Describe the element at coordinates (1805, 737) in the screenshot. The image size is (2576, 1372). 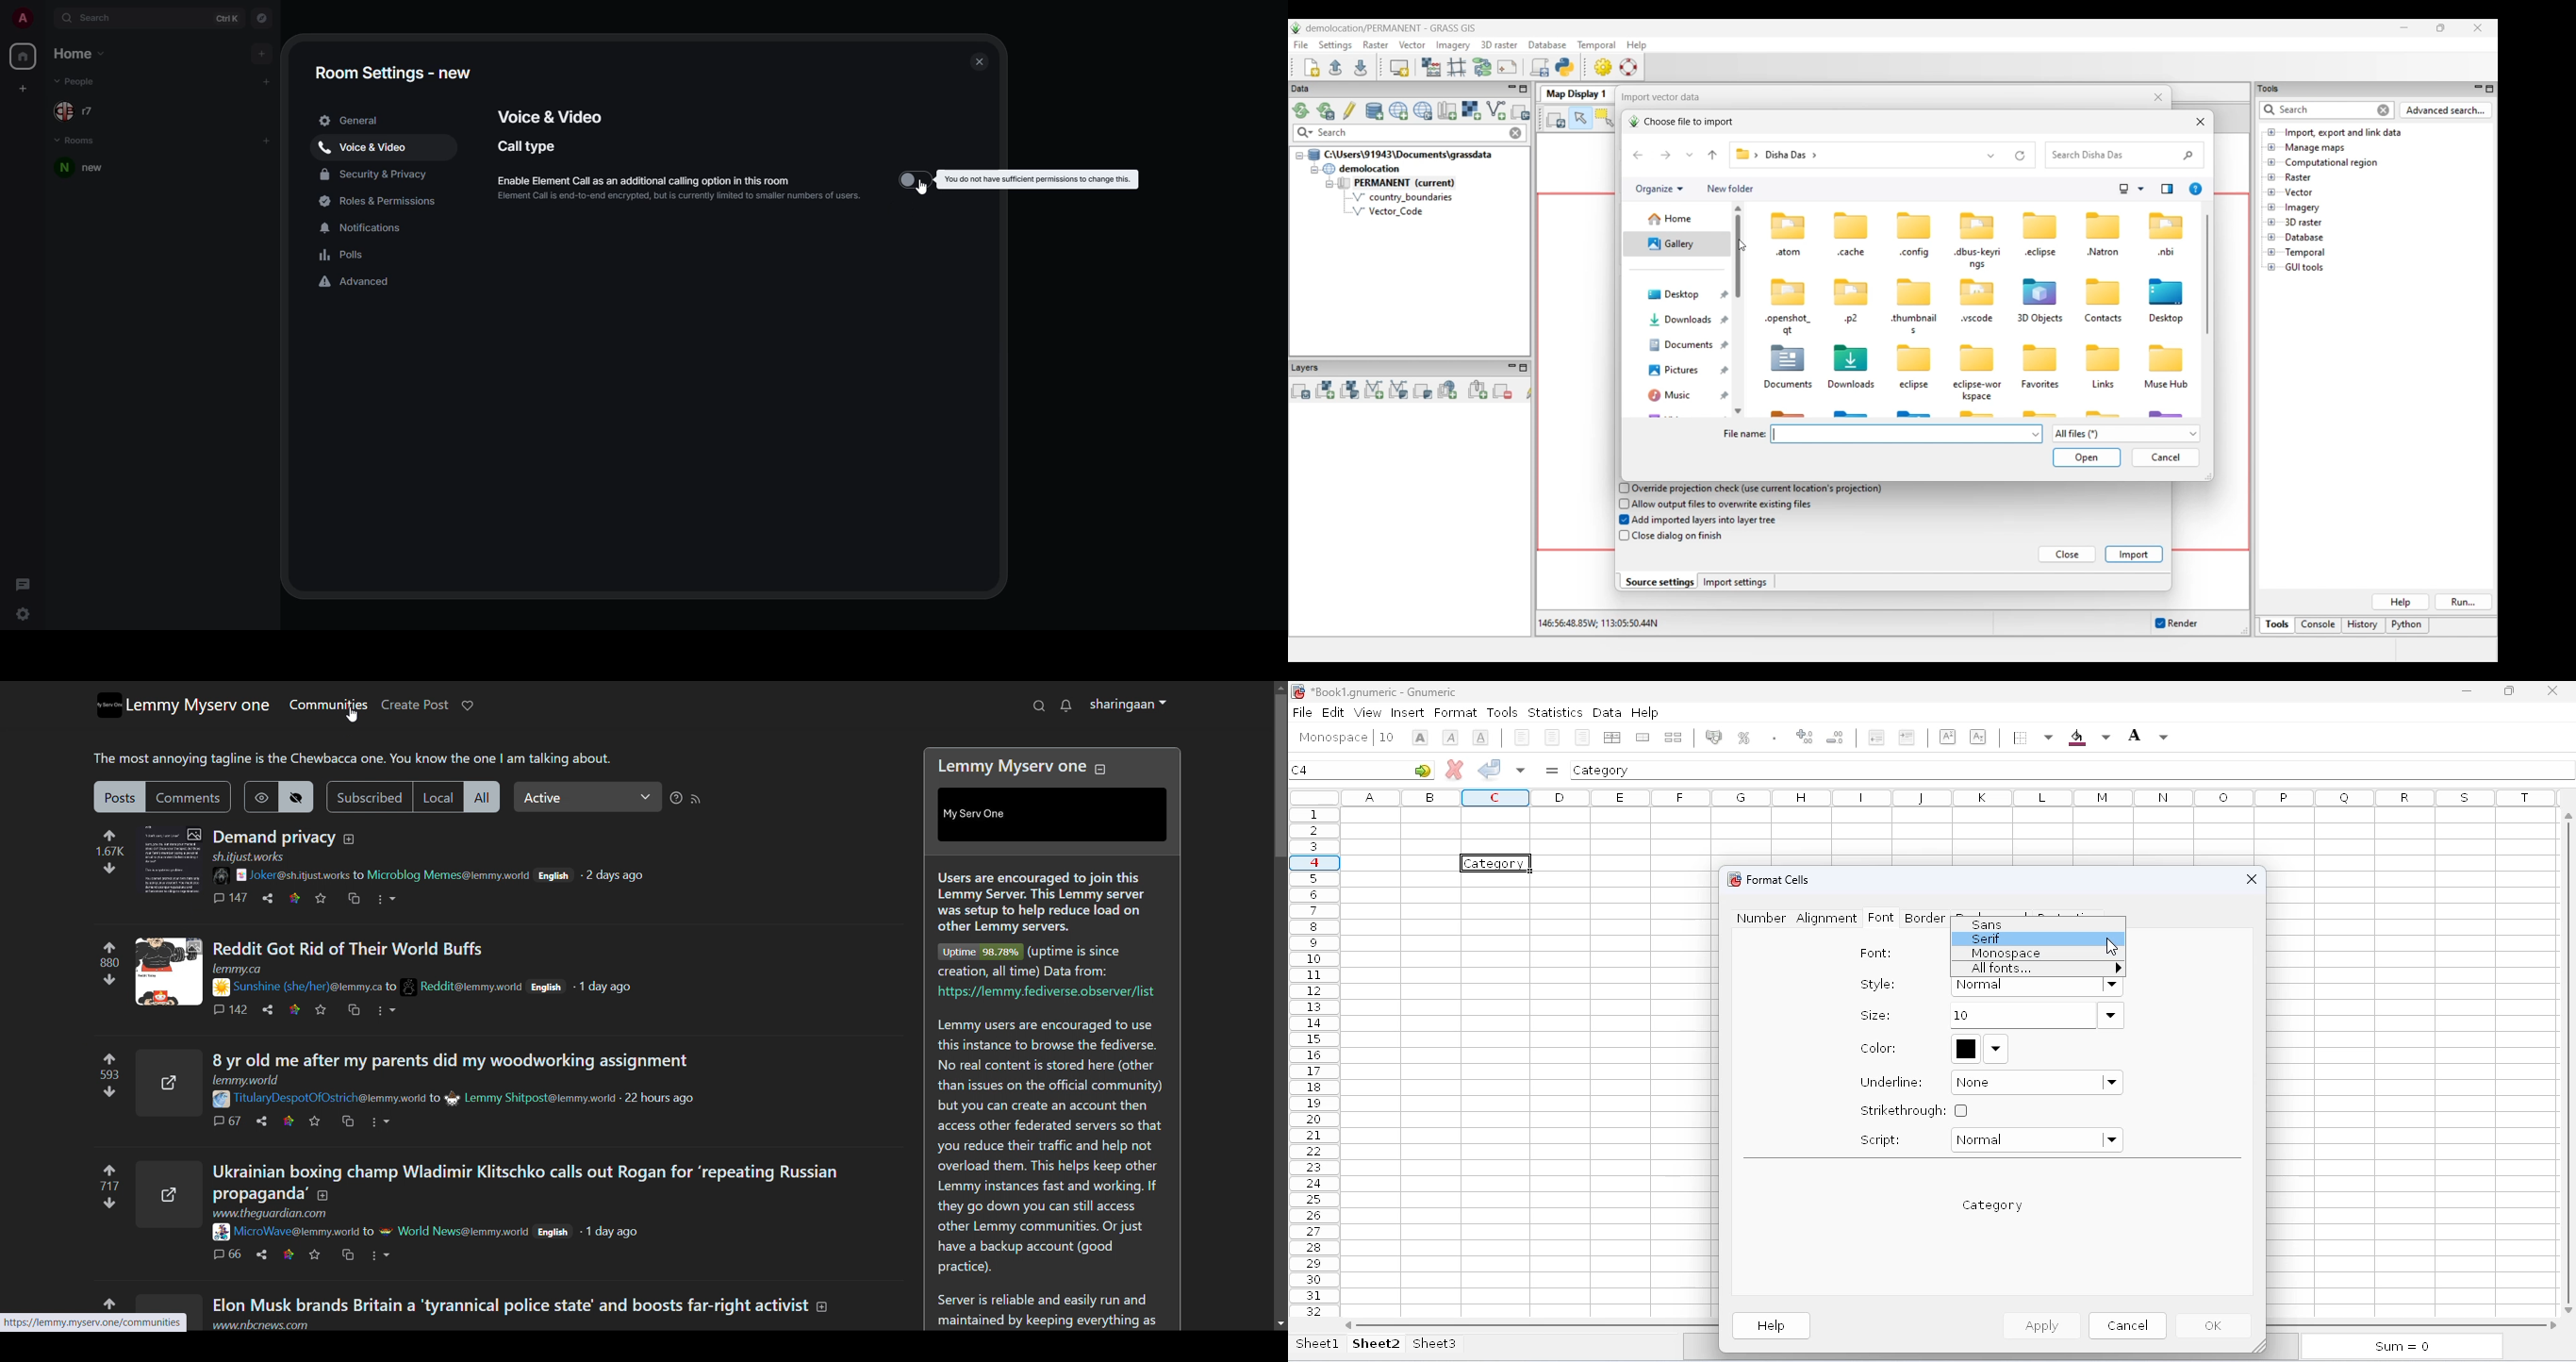
I see `increase the number of decimals displayed` at that location.